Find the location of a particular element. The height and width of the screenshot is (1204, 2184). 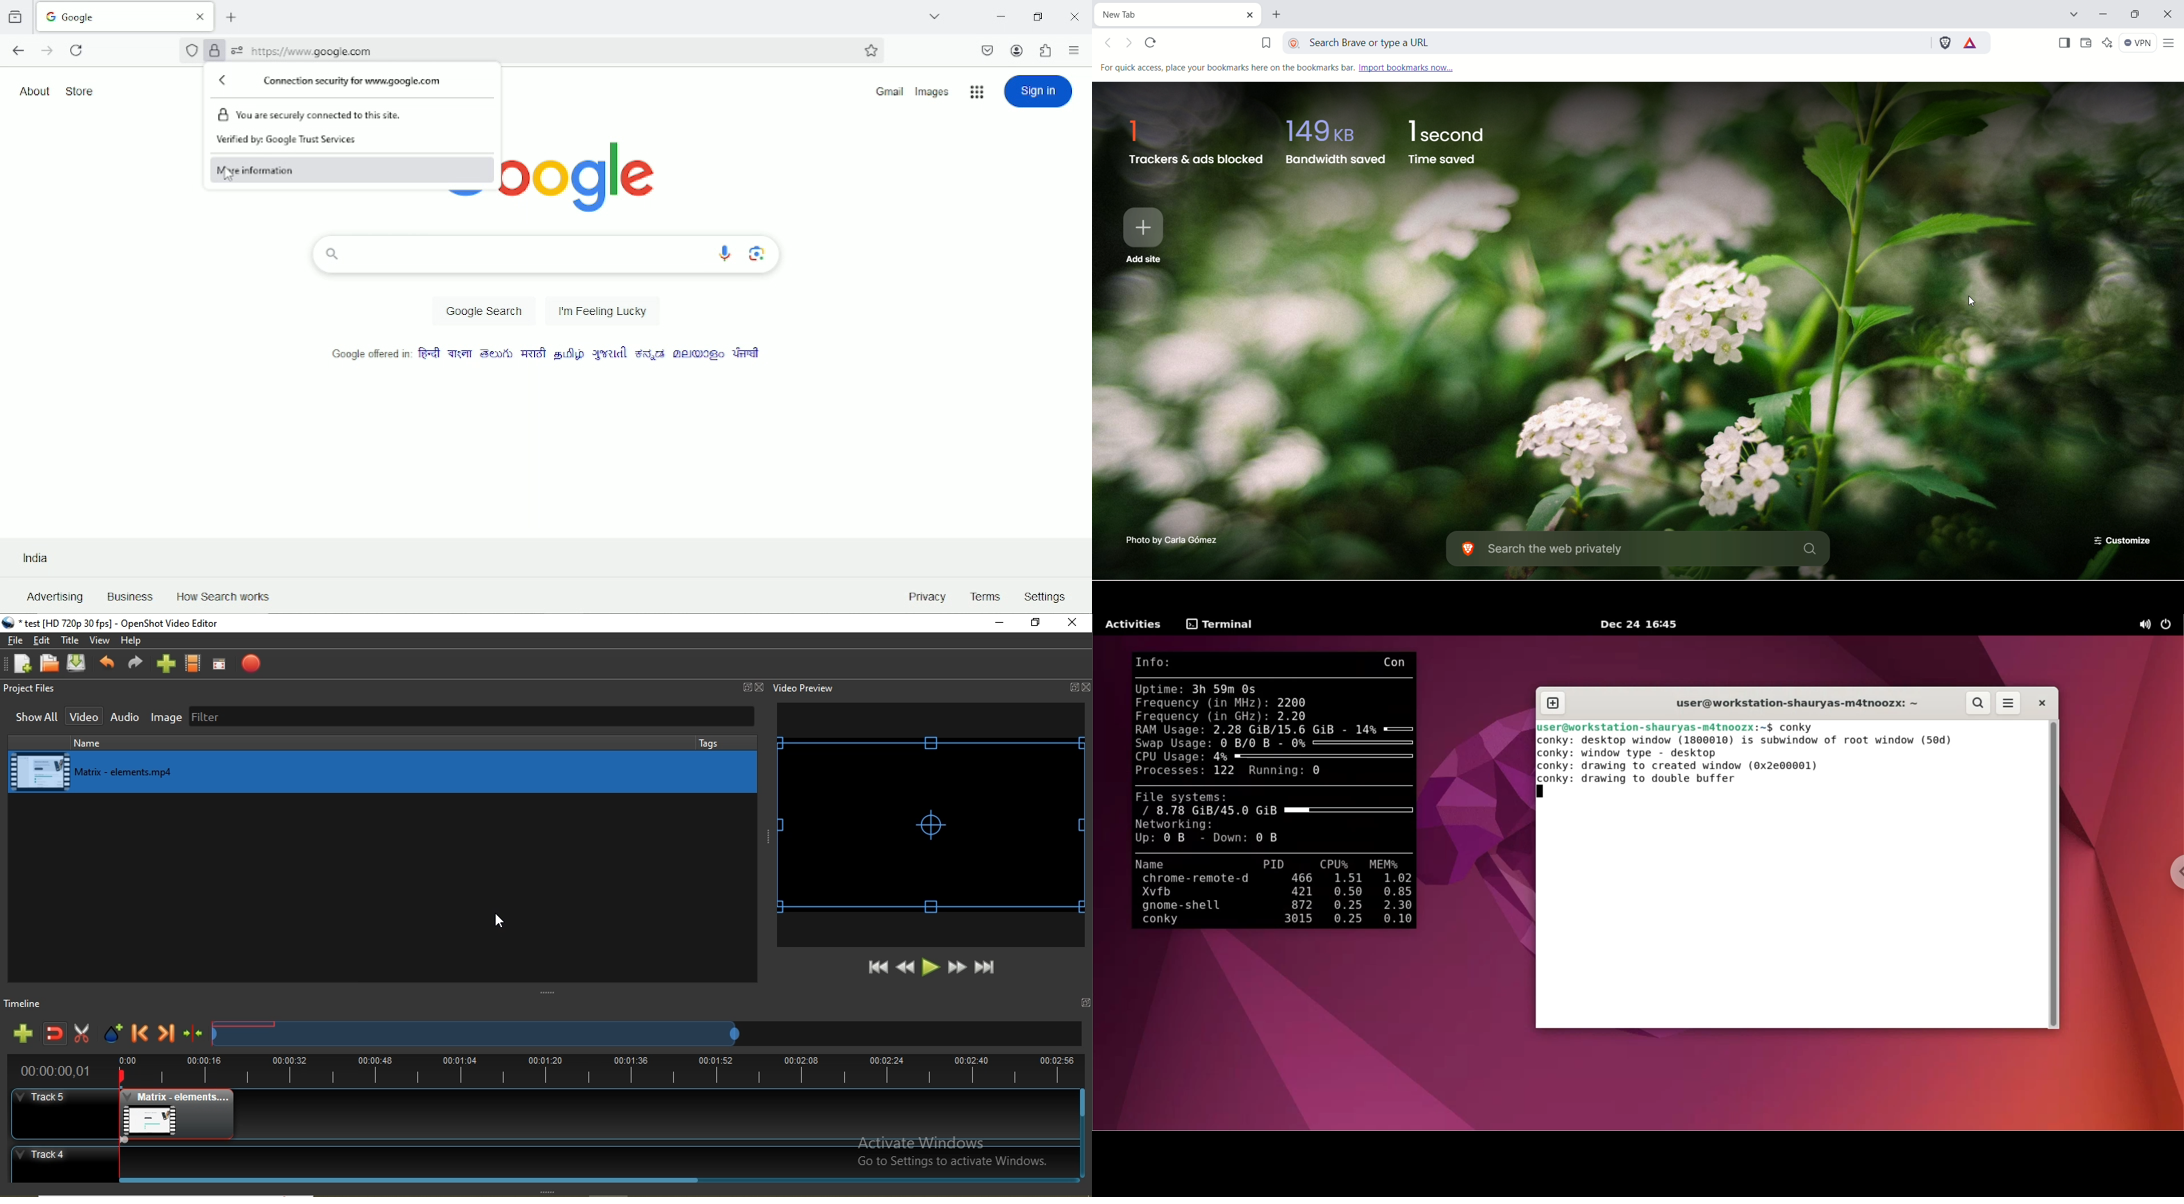

Terms is located at coordinates (987, 596).